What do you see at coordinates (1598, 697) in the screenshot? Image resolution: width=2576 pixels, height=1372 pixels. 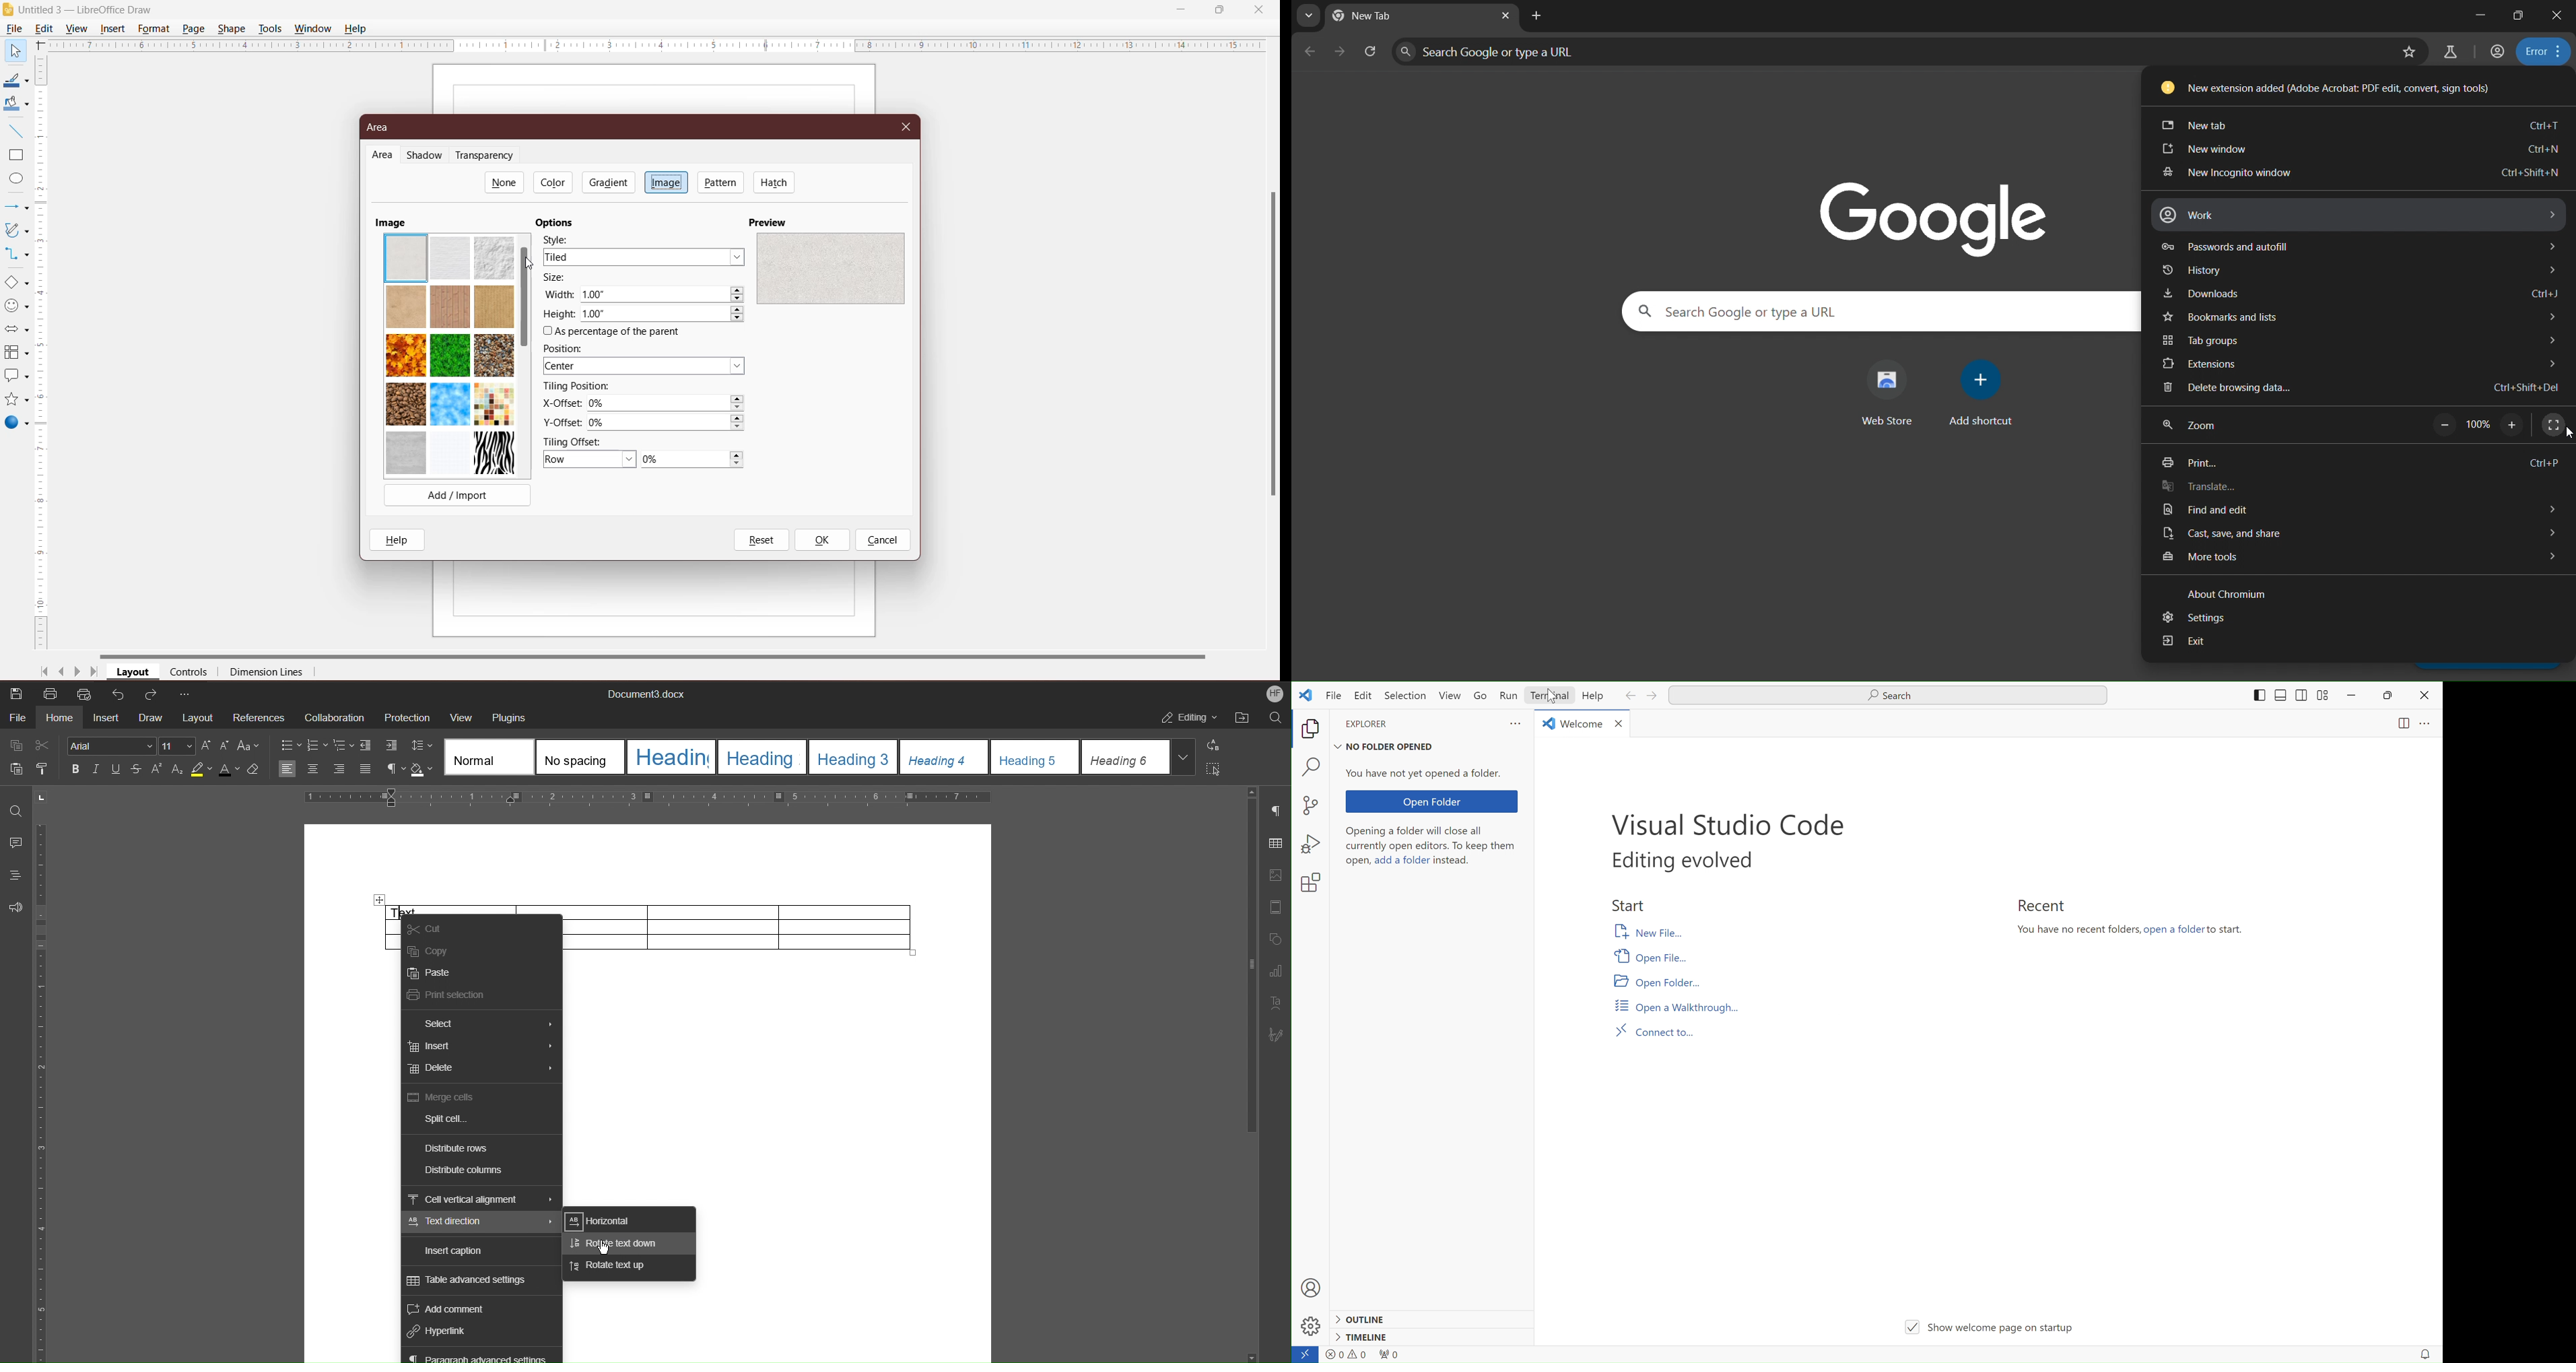 I see `Help` at bounding box center [1598, 697].